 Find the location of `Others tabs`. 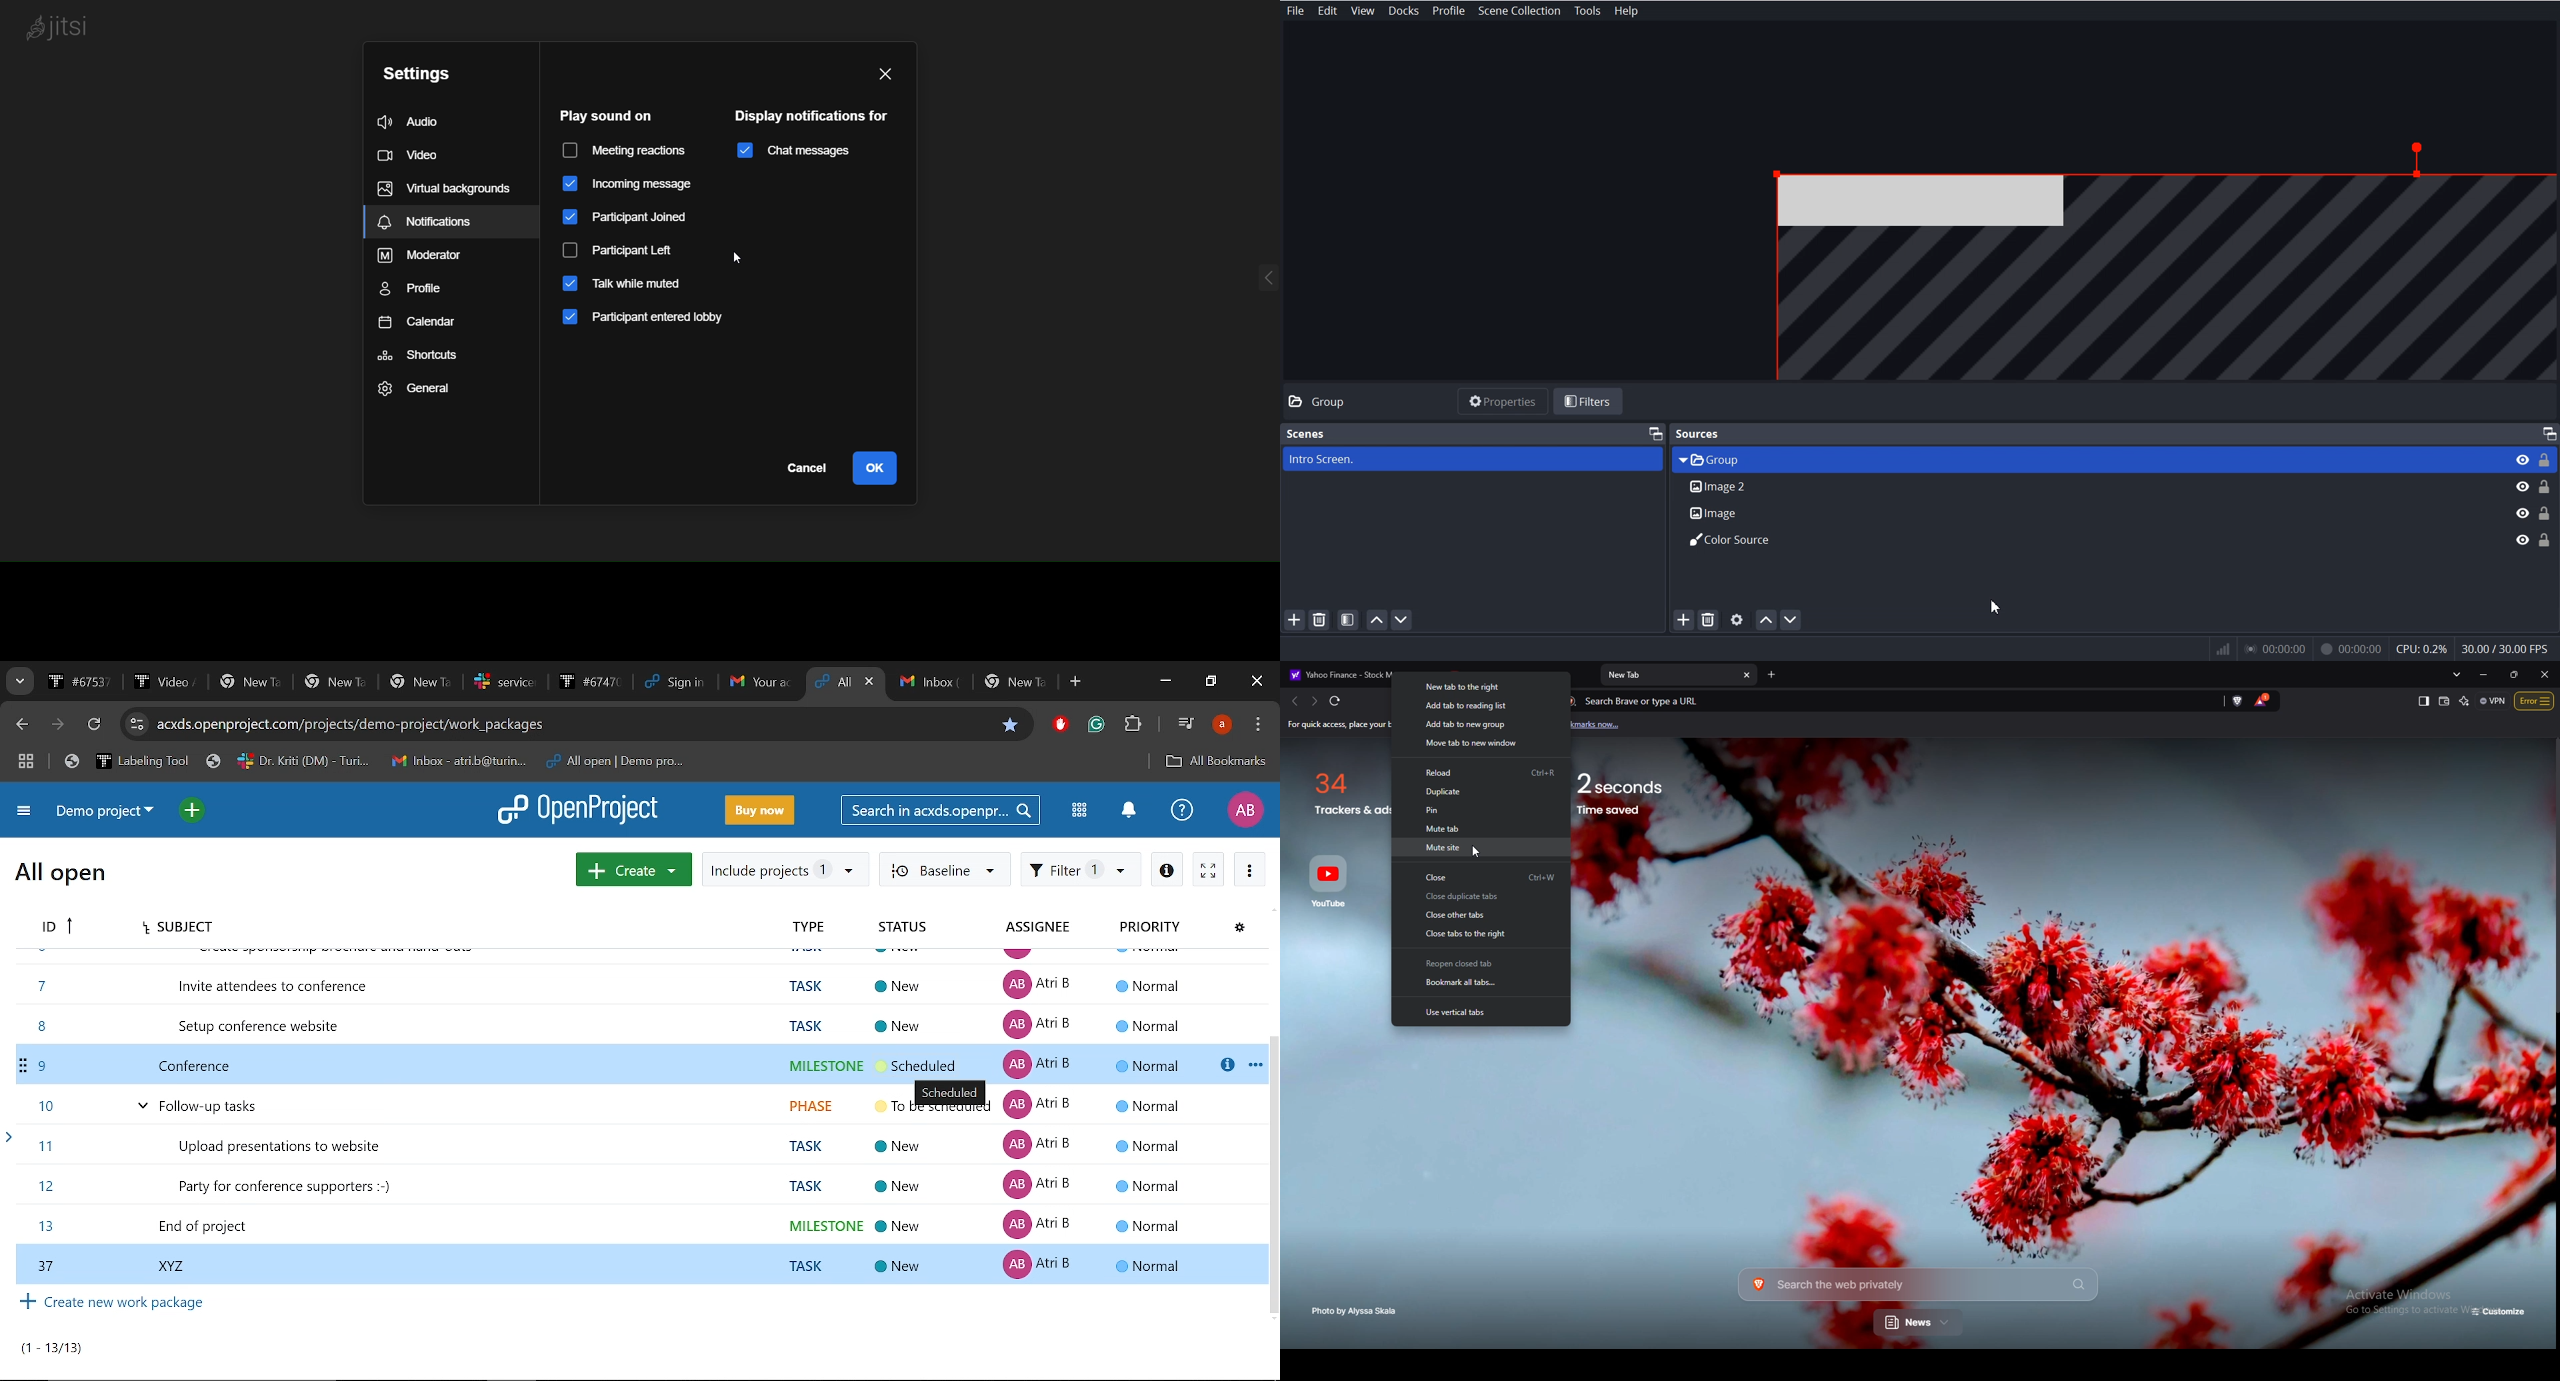

Others tabs is located at coordinates (973, 684).